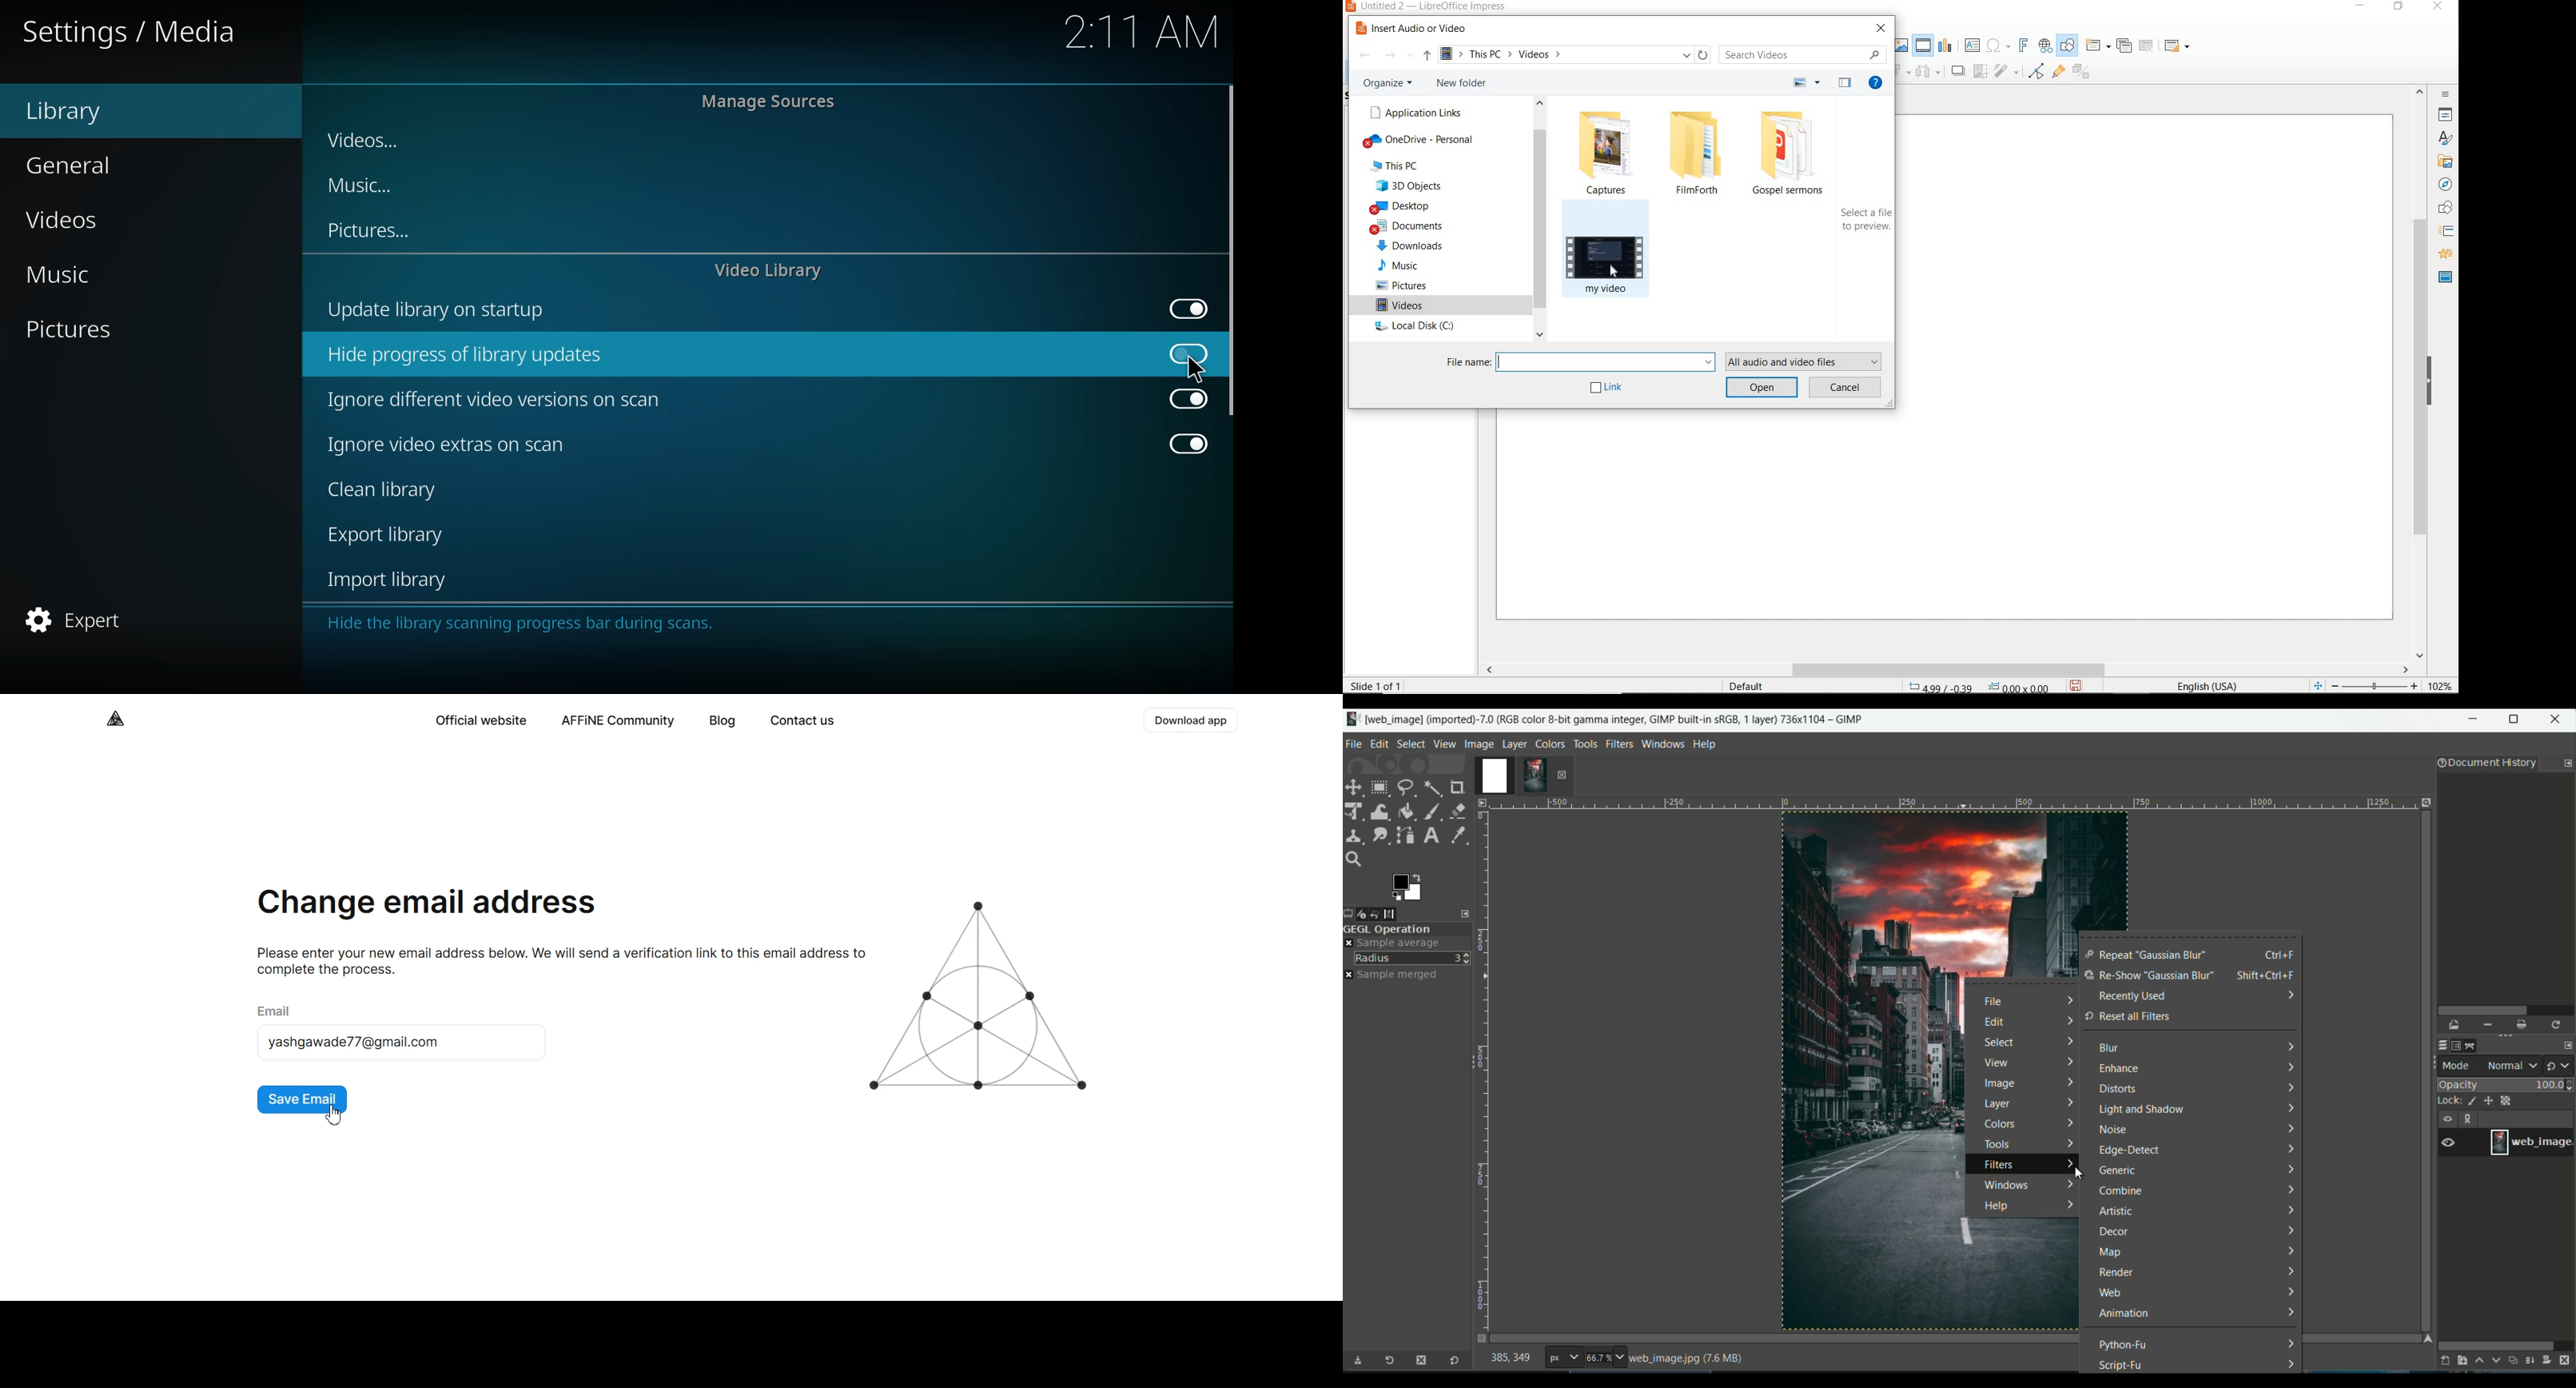  I want to click on image name, so click(2531, 1142).